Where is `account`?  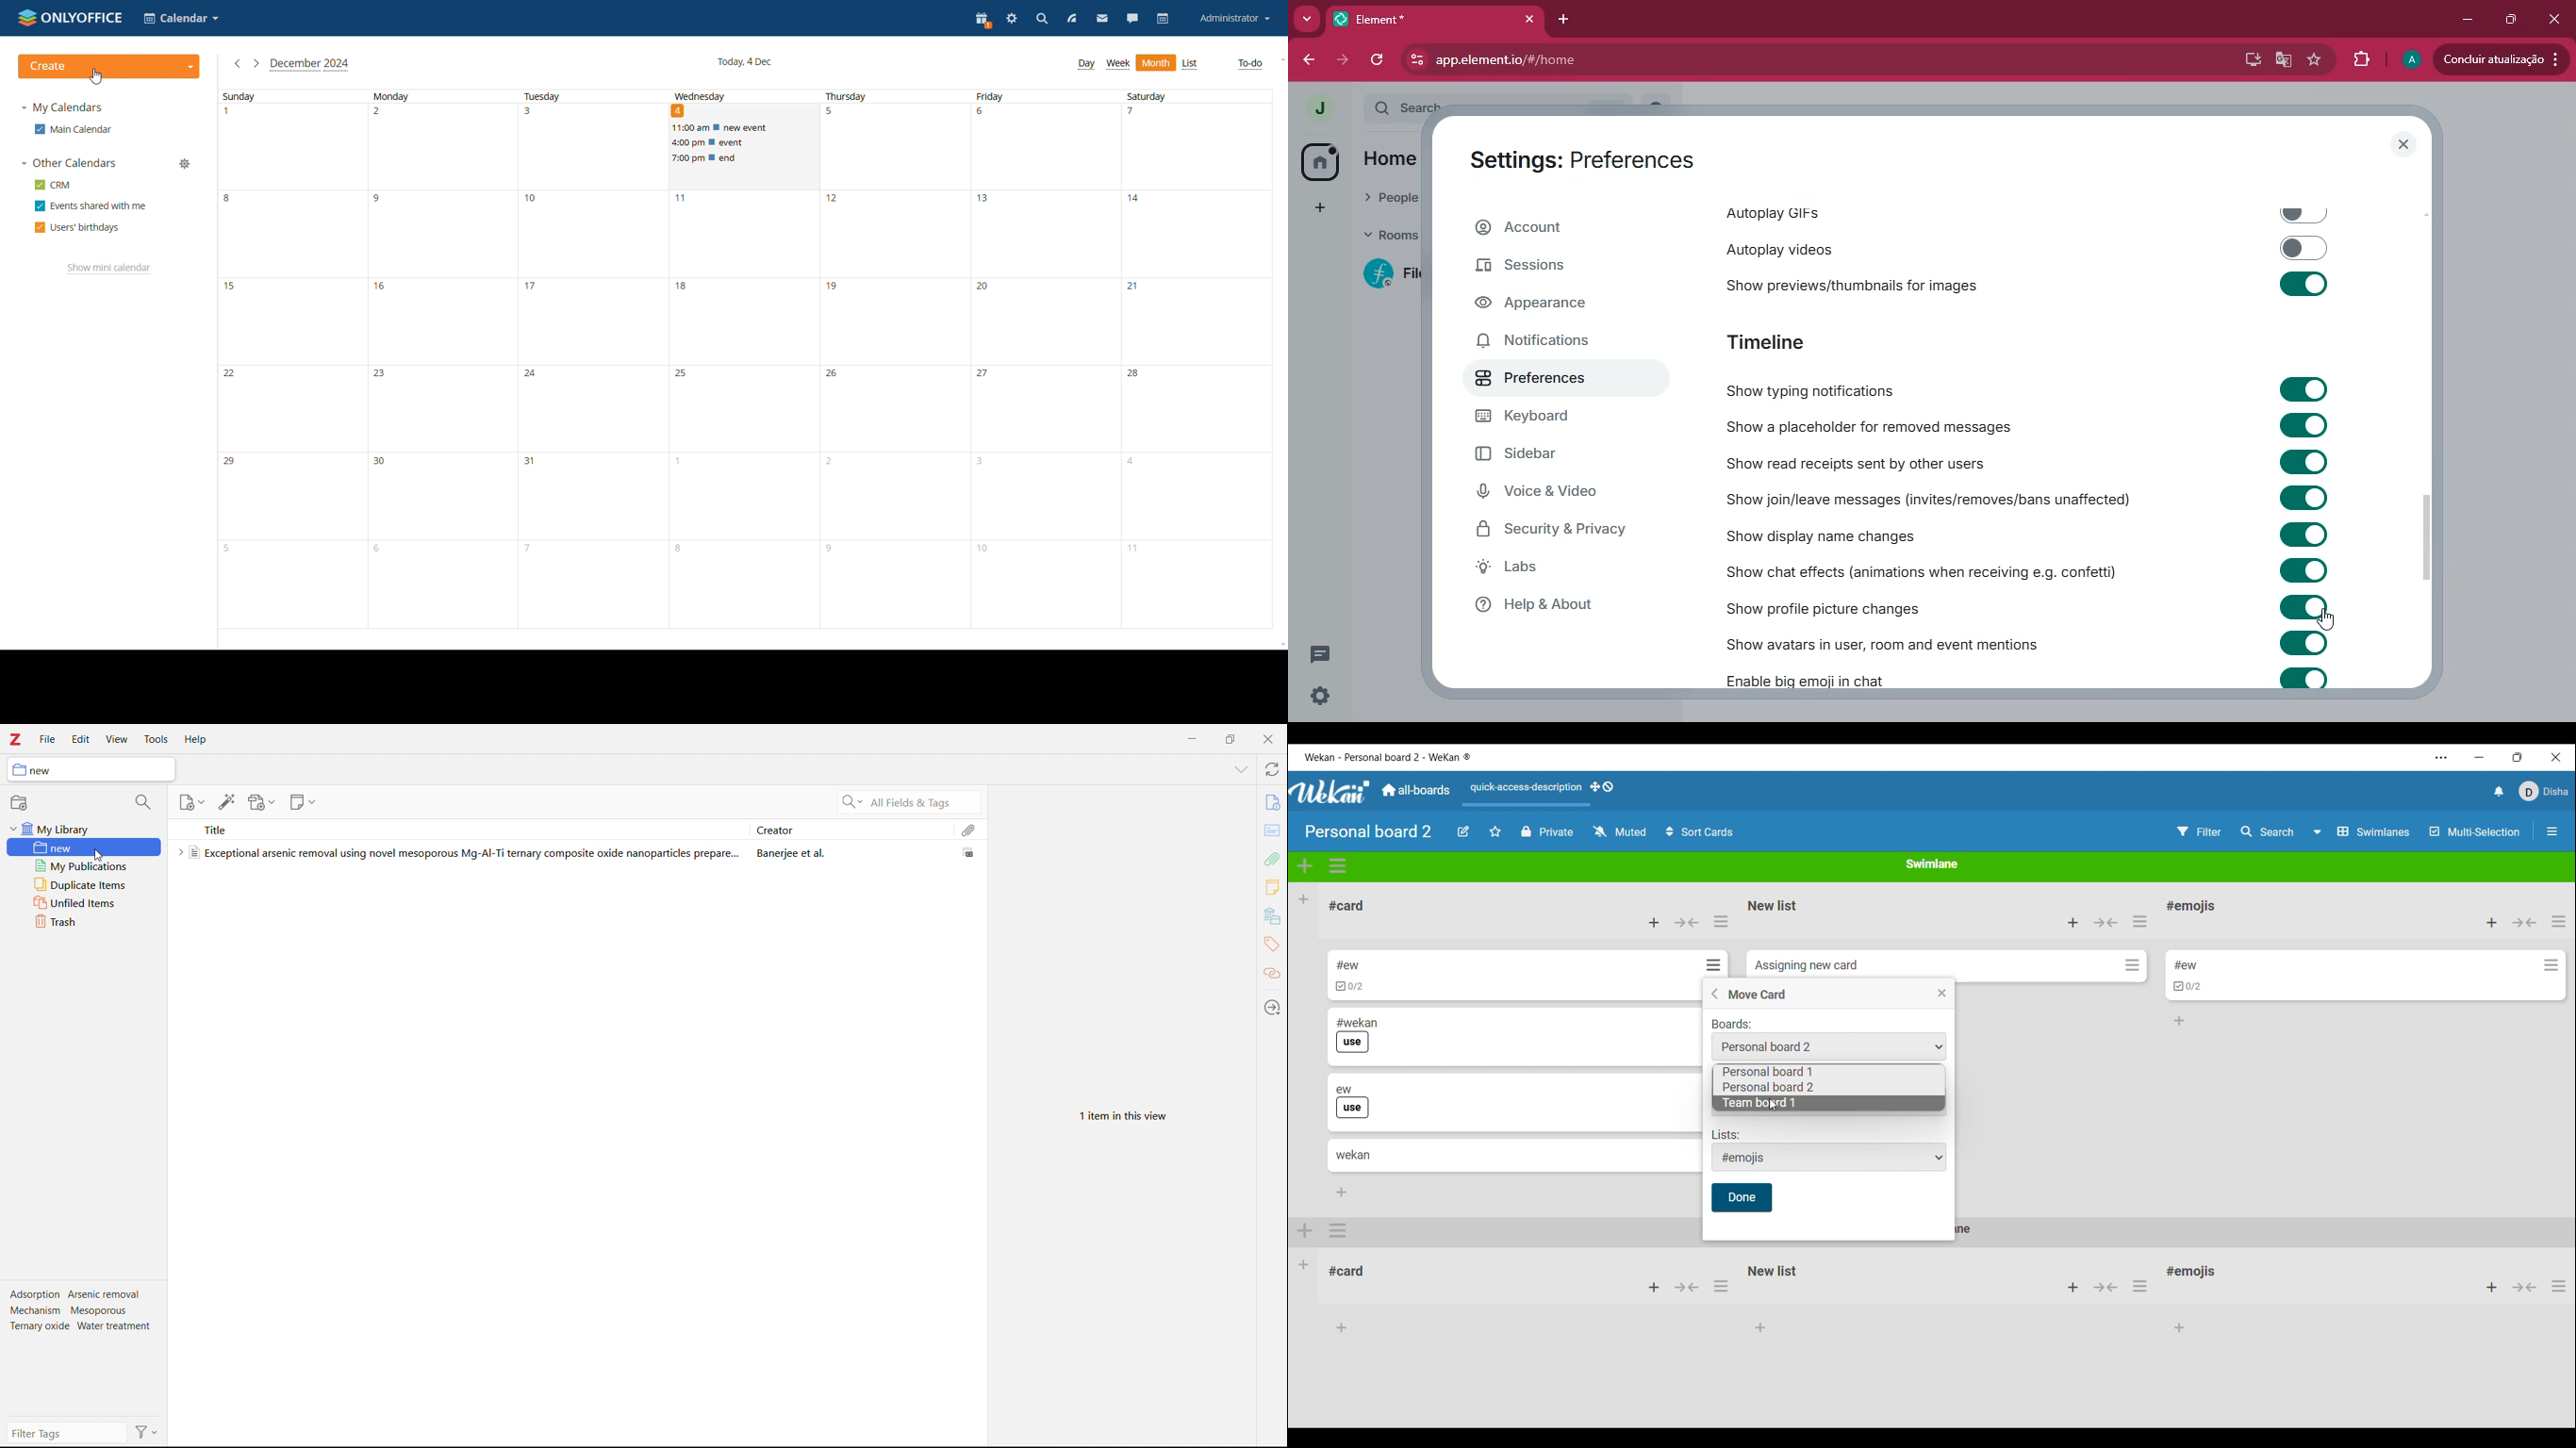
account is located at coordinates (1567, 230).